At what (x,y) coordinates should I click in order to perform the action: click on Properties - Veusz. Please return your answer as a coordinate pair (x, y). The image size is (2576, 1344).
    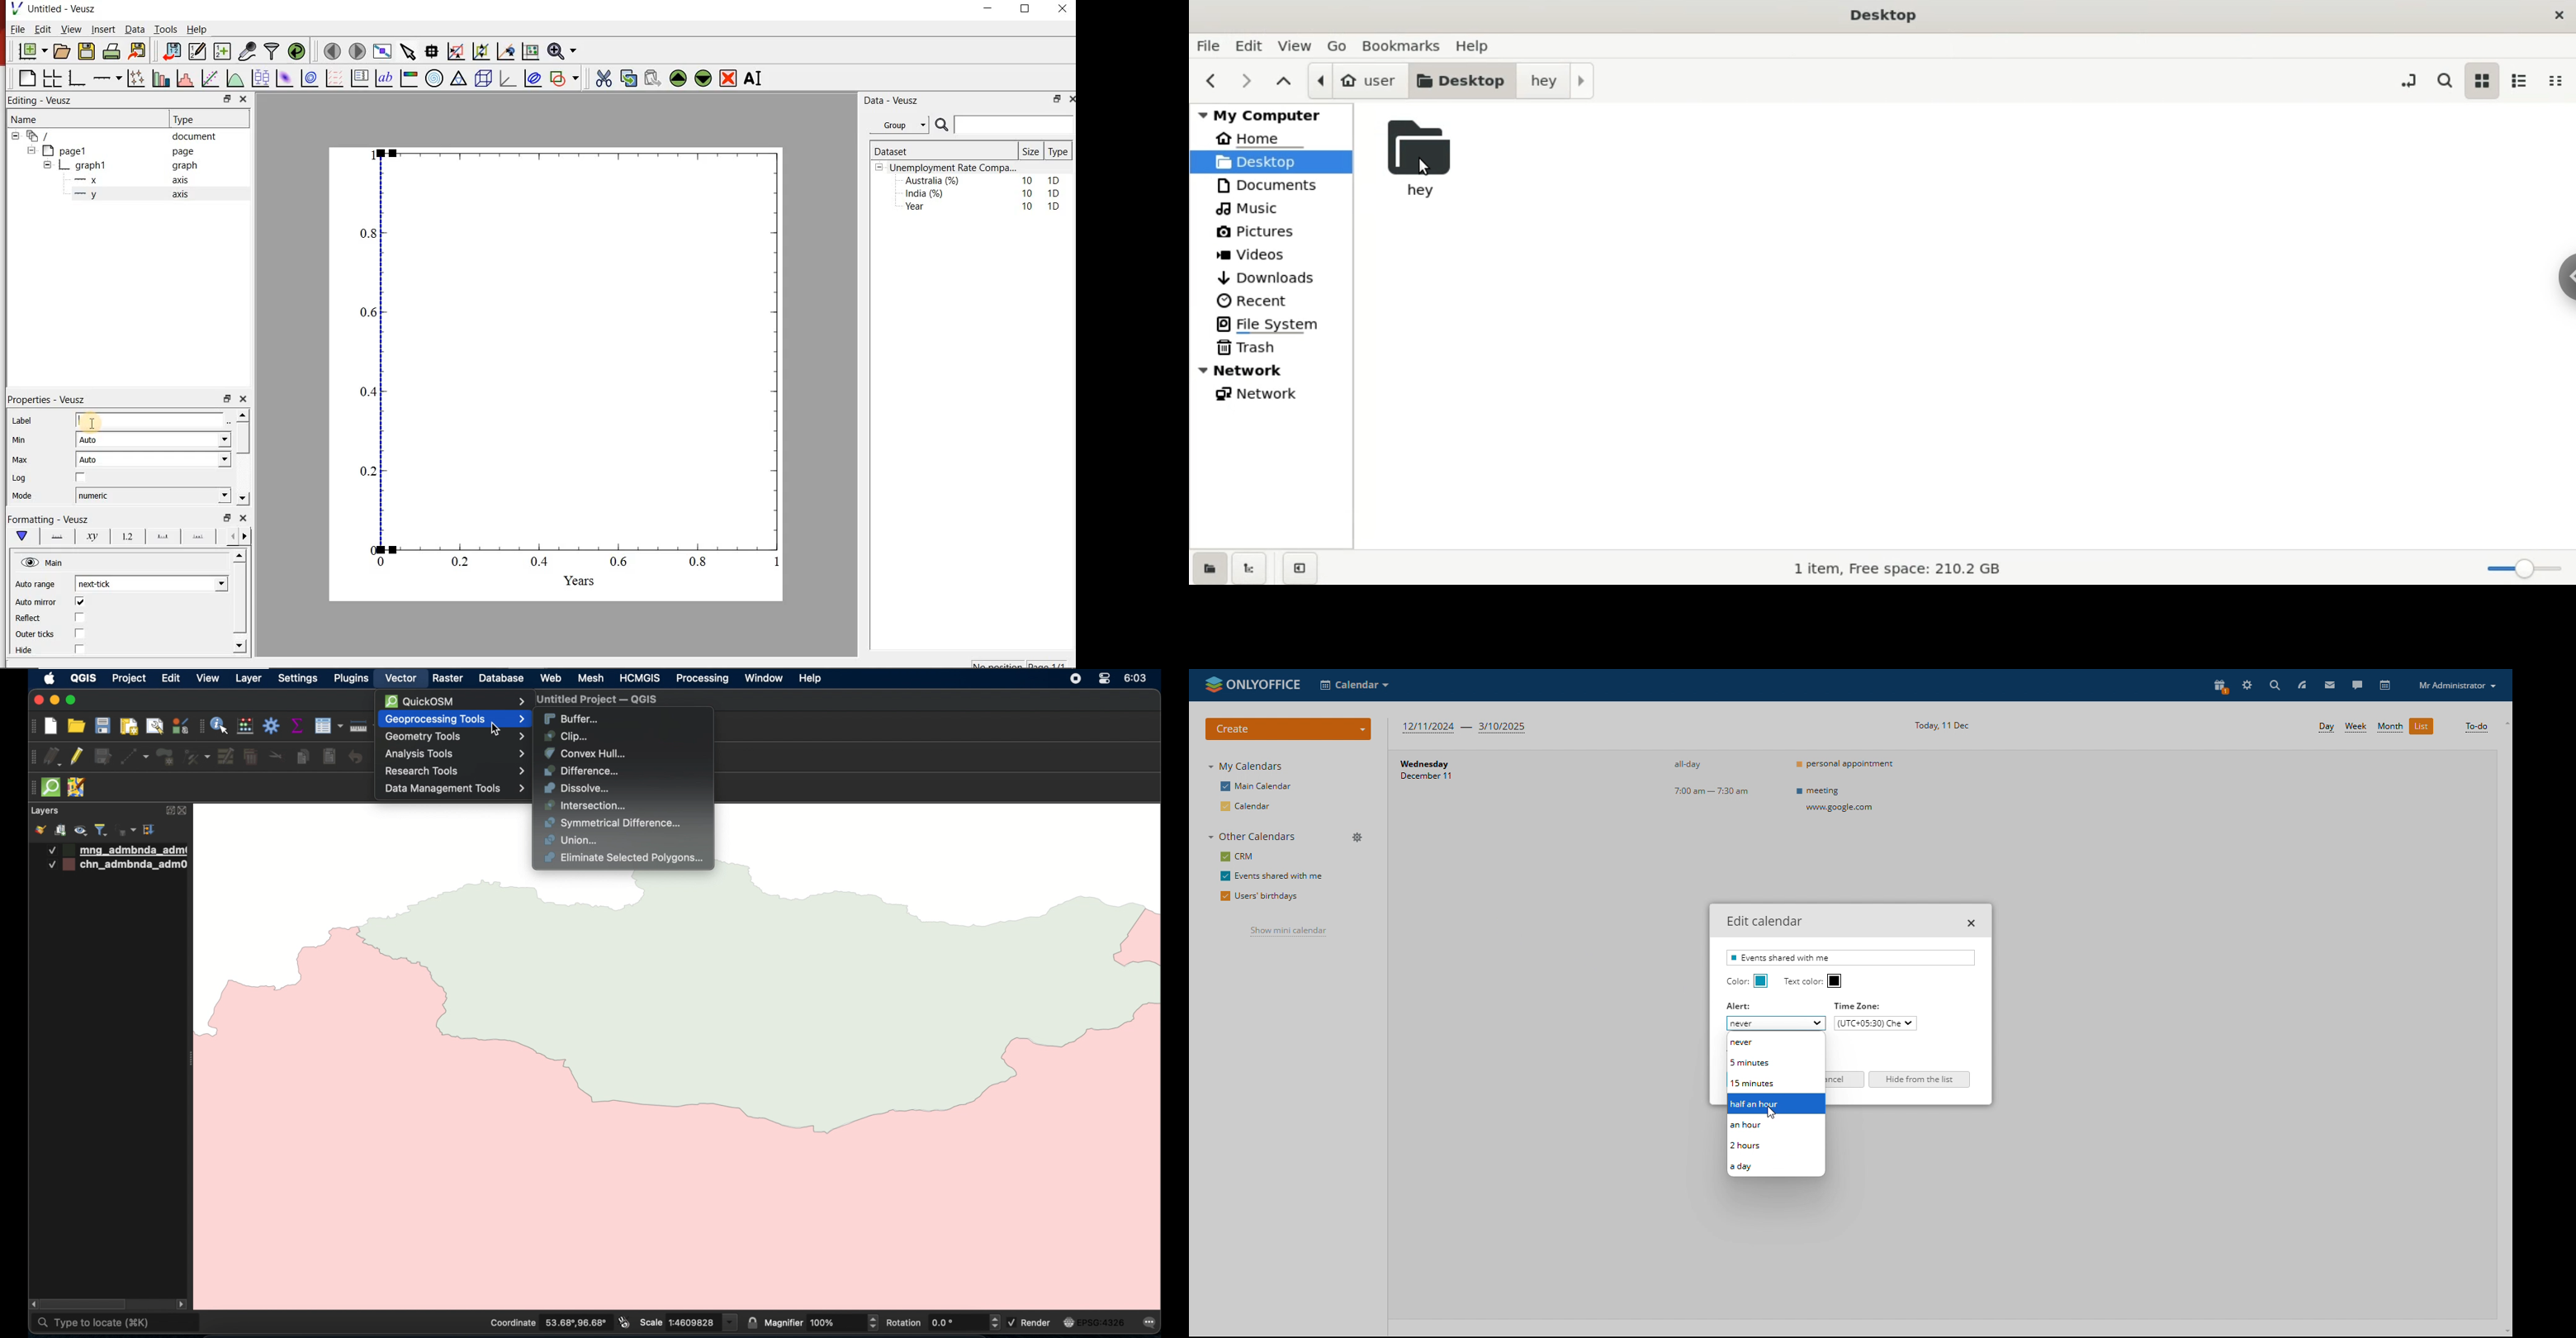
    Looking at the image, I should click on (49, 401).